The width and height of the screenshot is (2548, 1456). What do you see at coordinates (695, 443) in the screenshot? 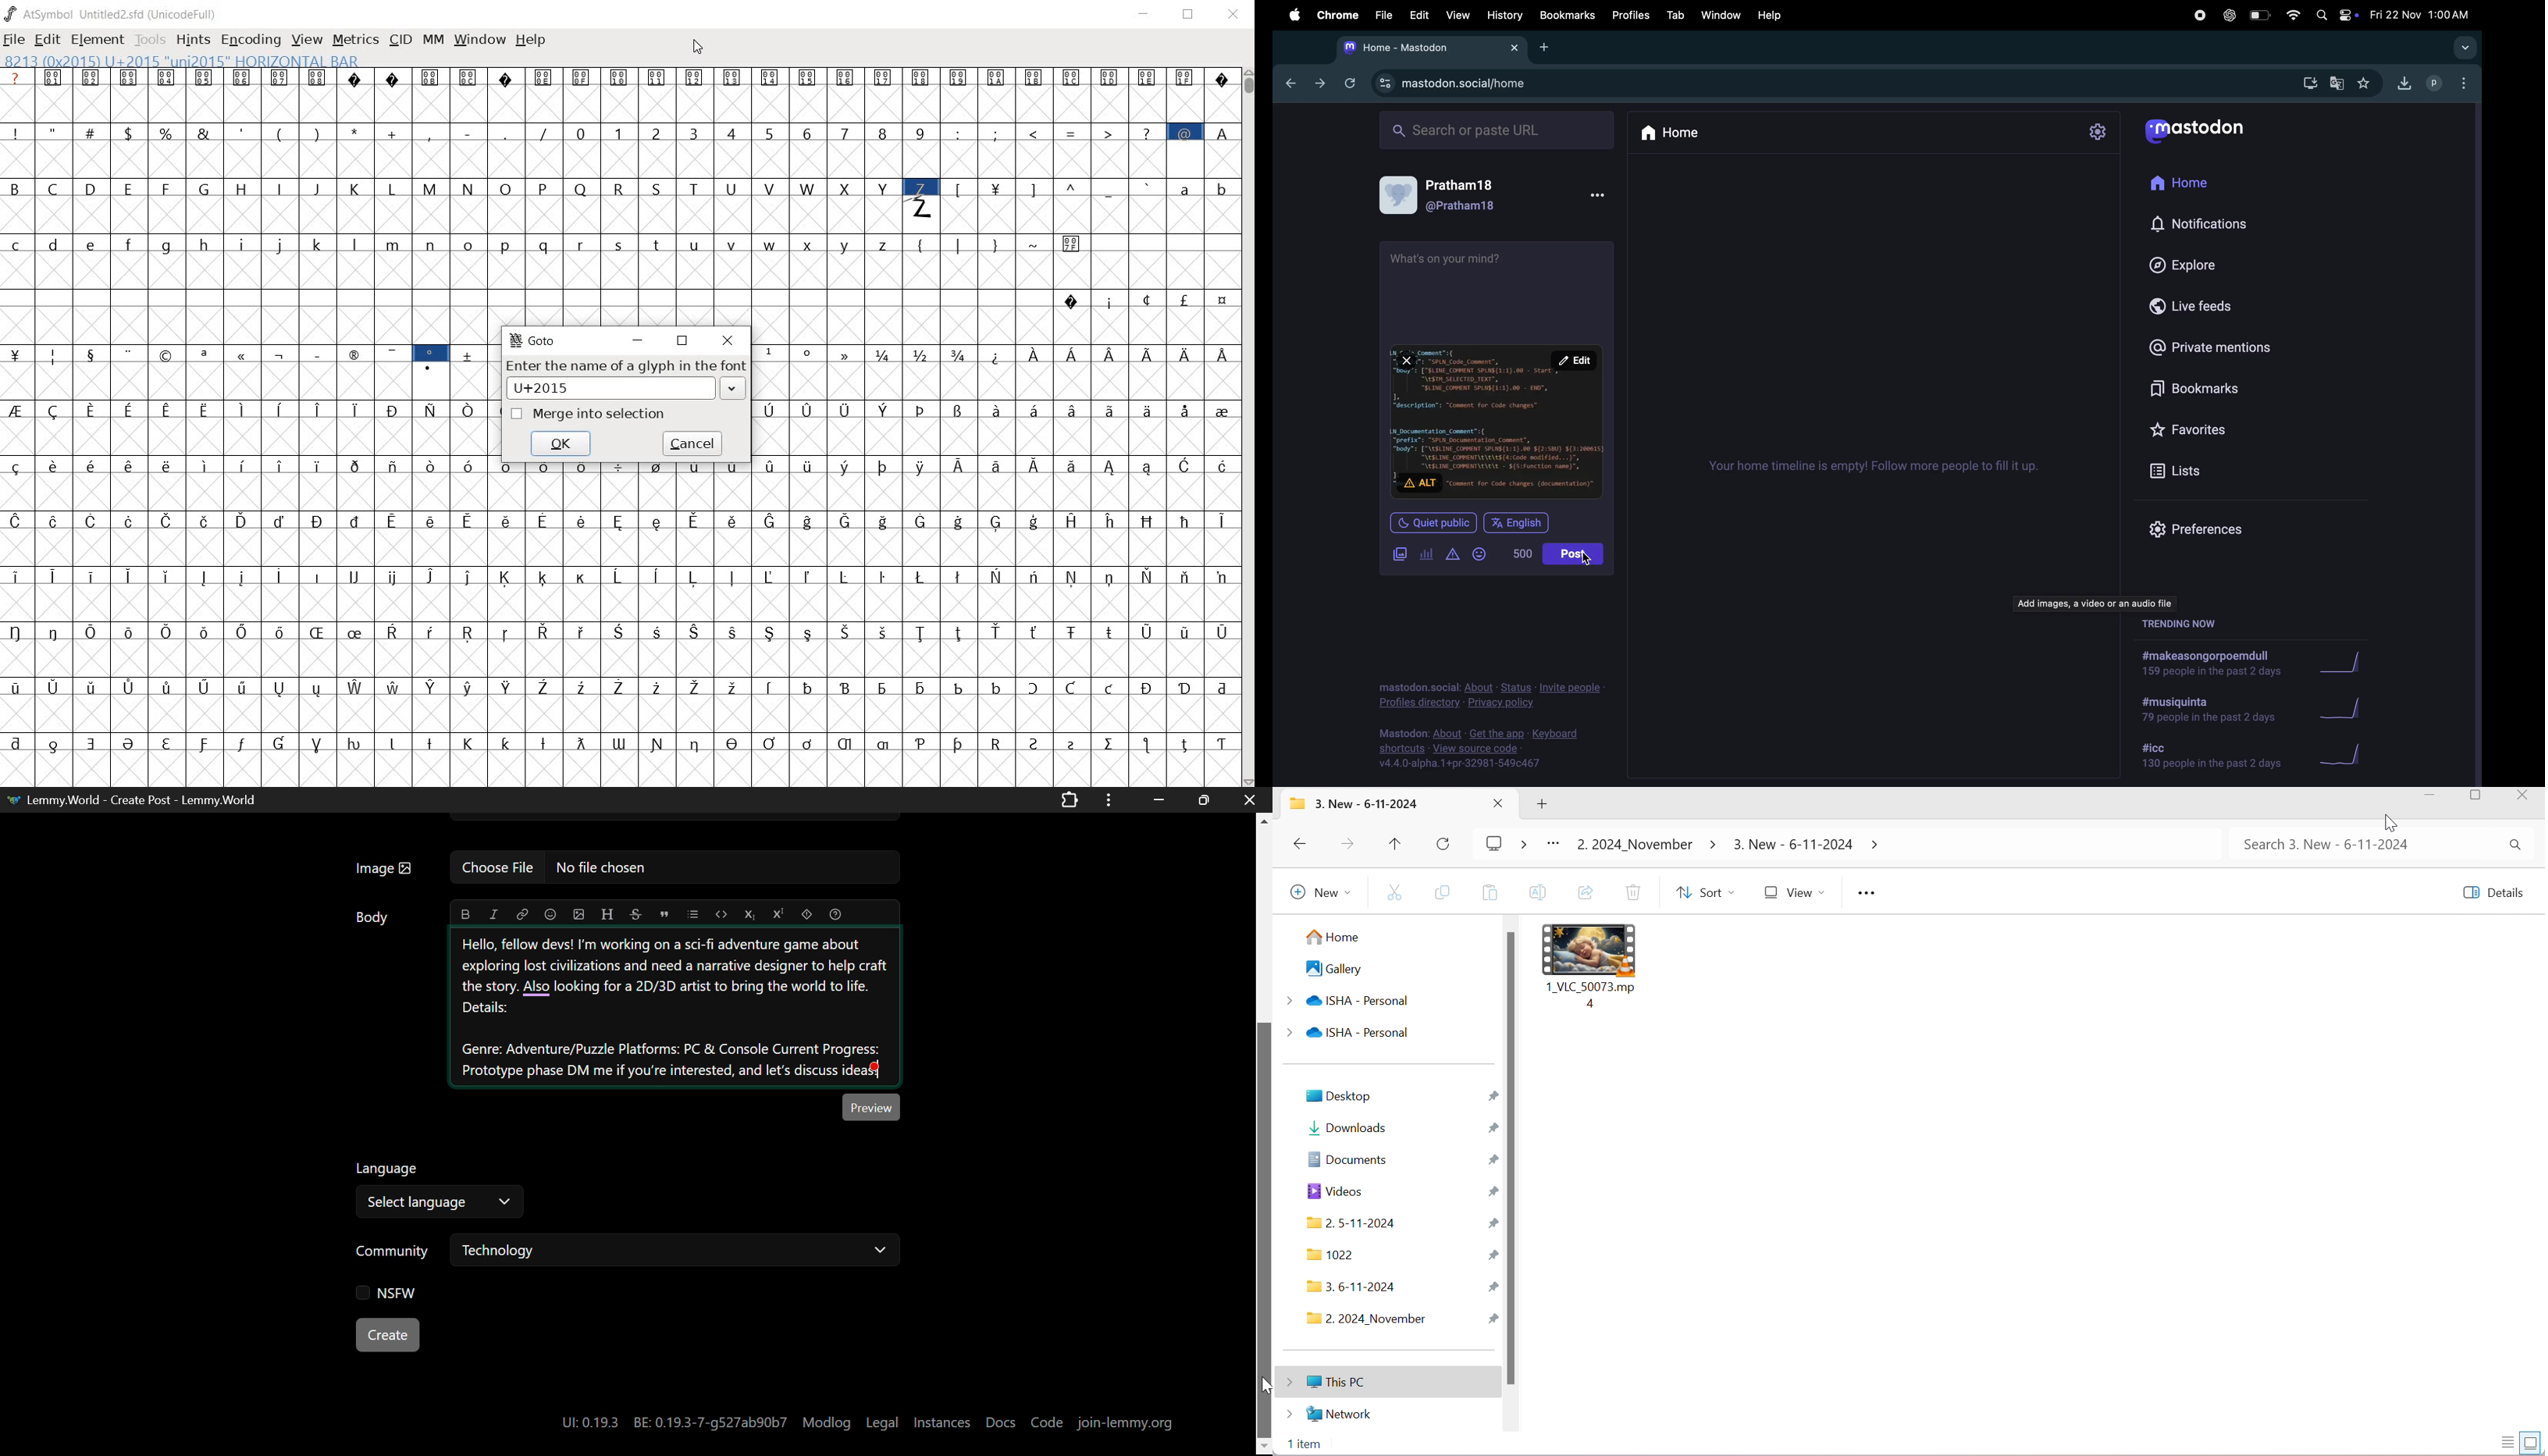
I see `CANCEL` at bounding box center [695, 443].